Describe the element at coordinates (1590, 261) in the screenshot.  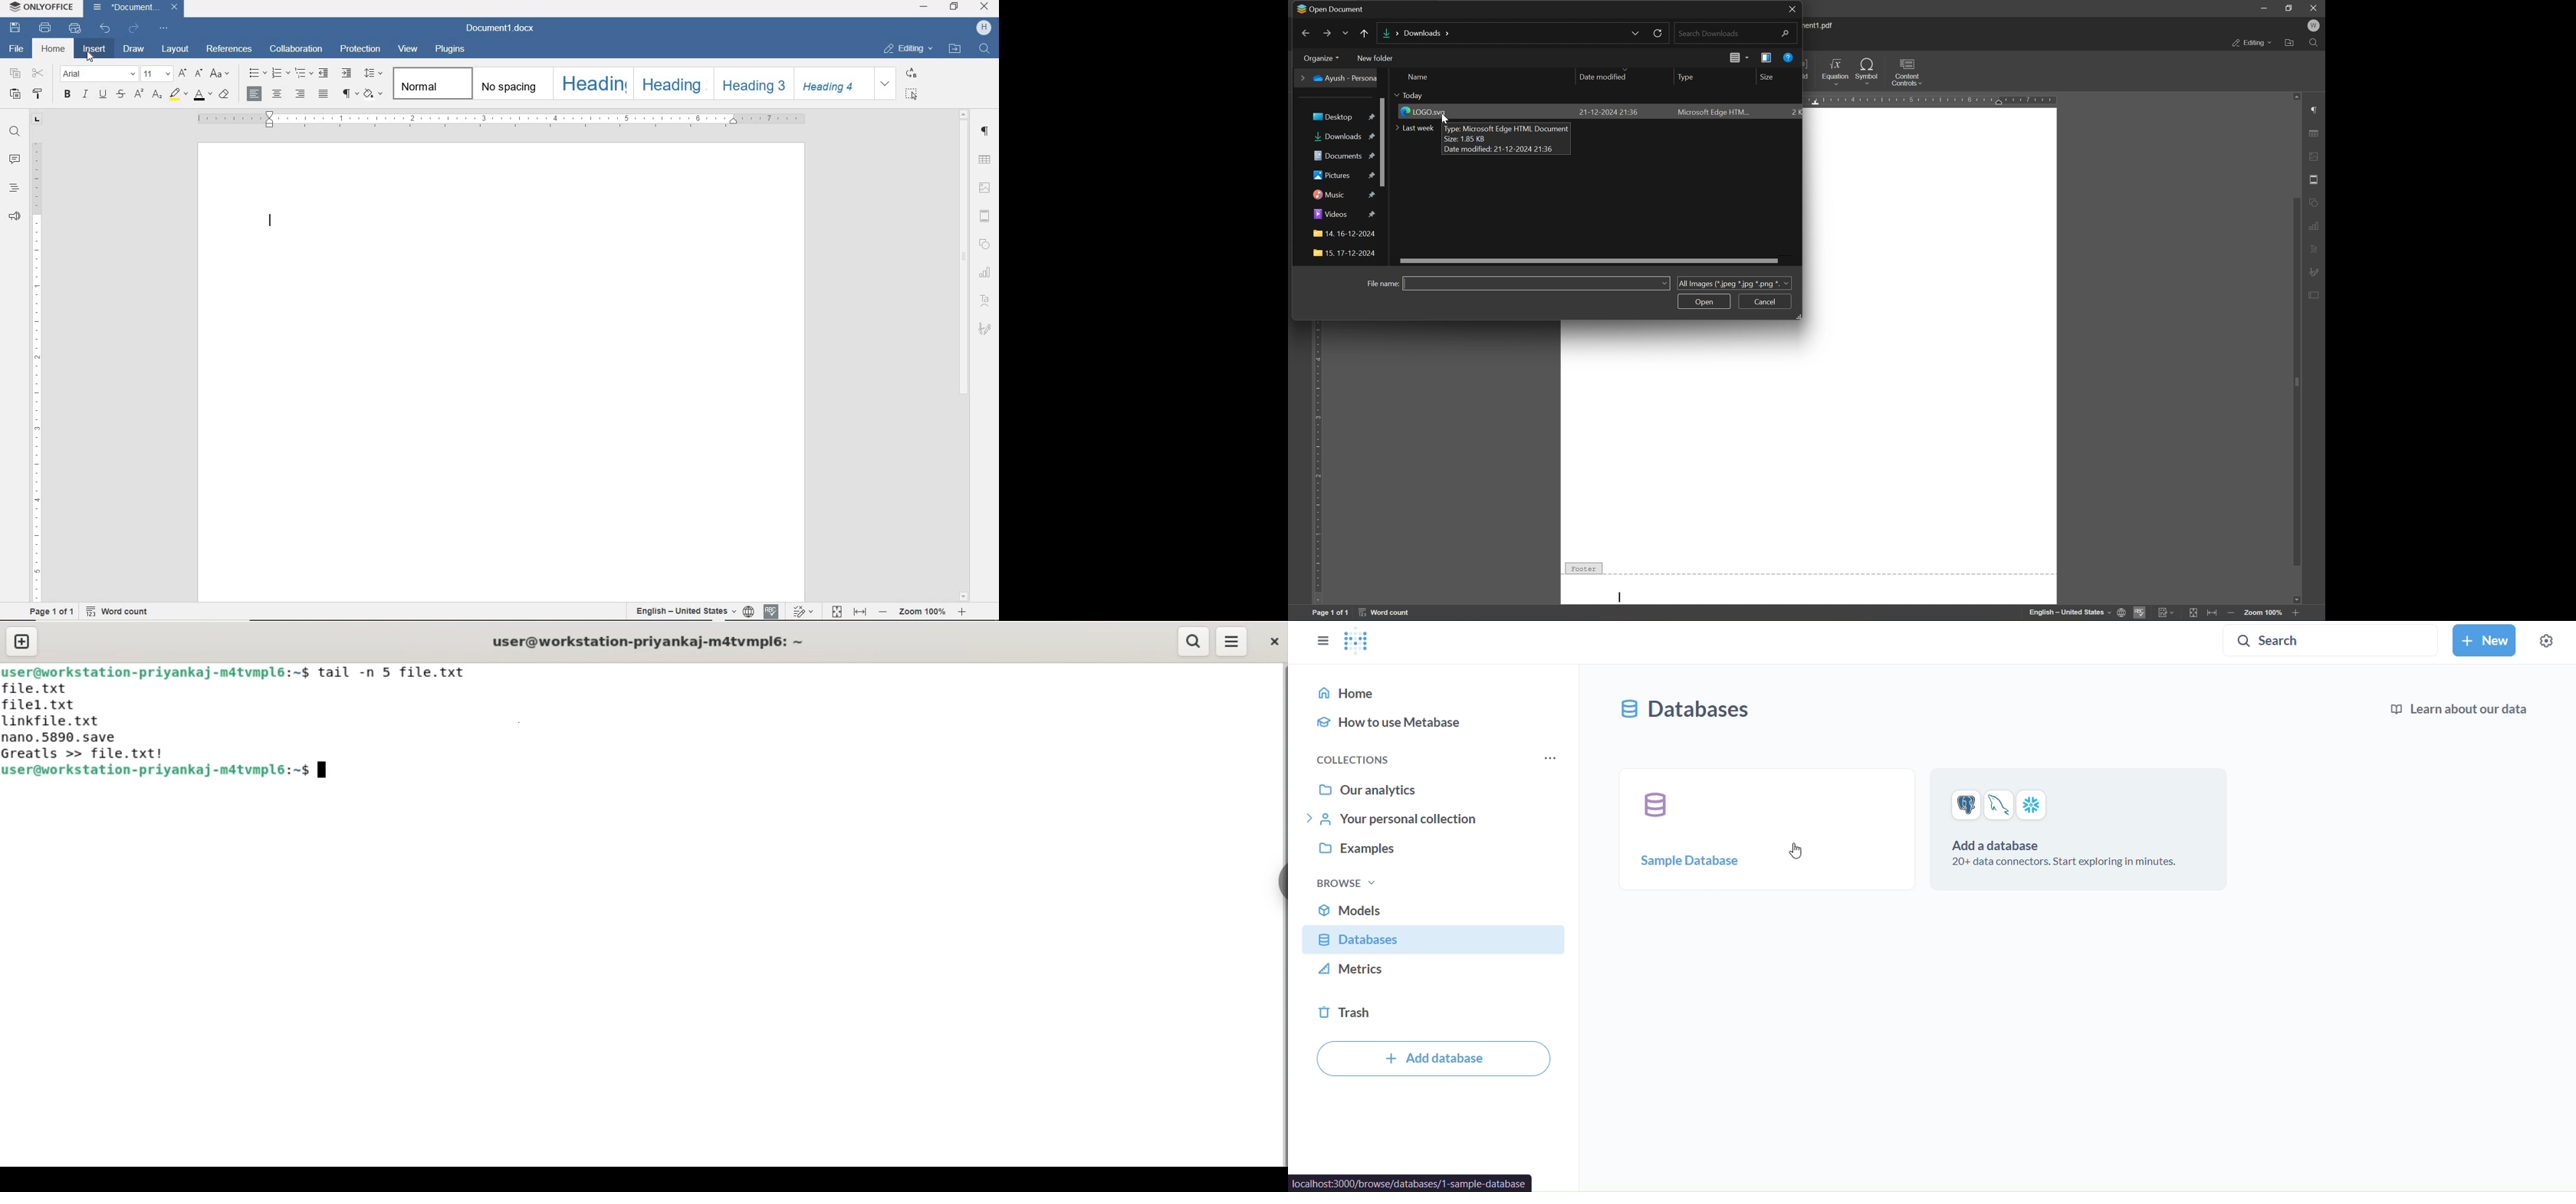
I see `scroll bar` at that location.